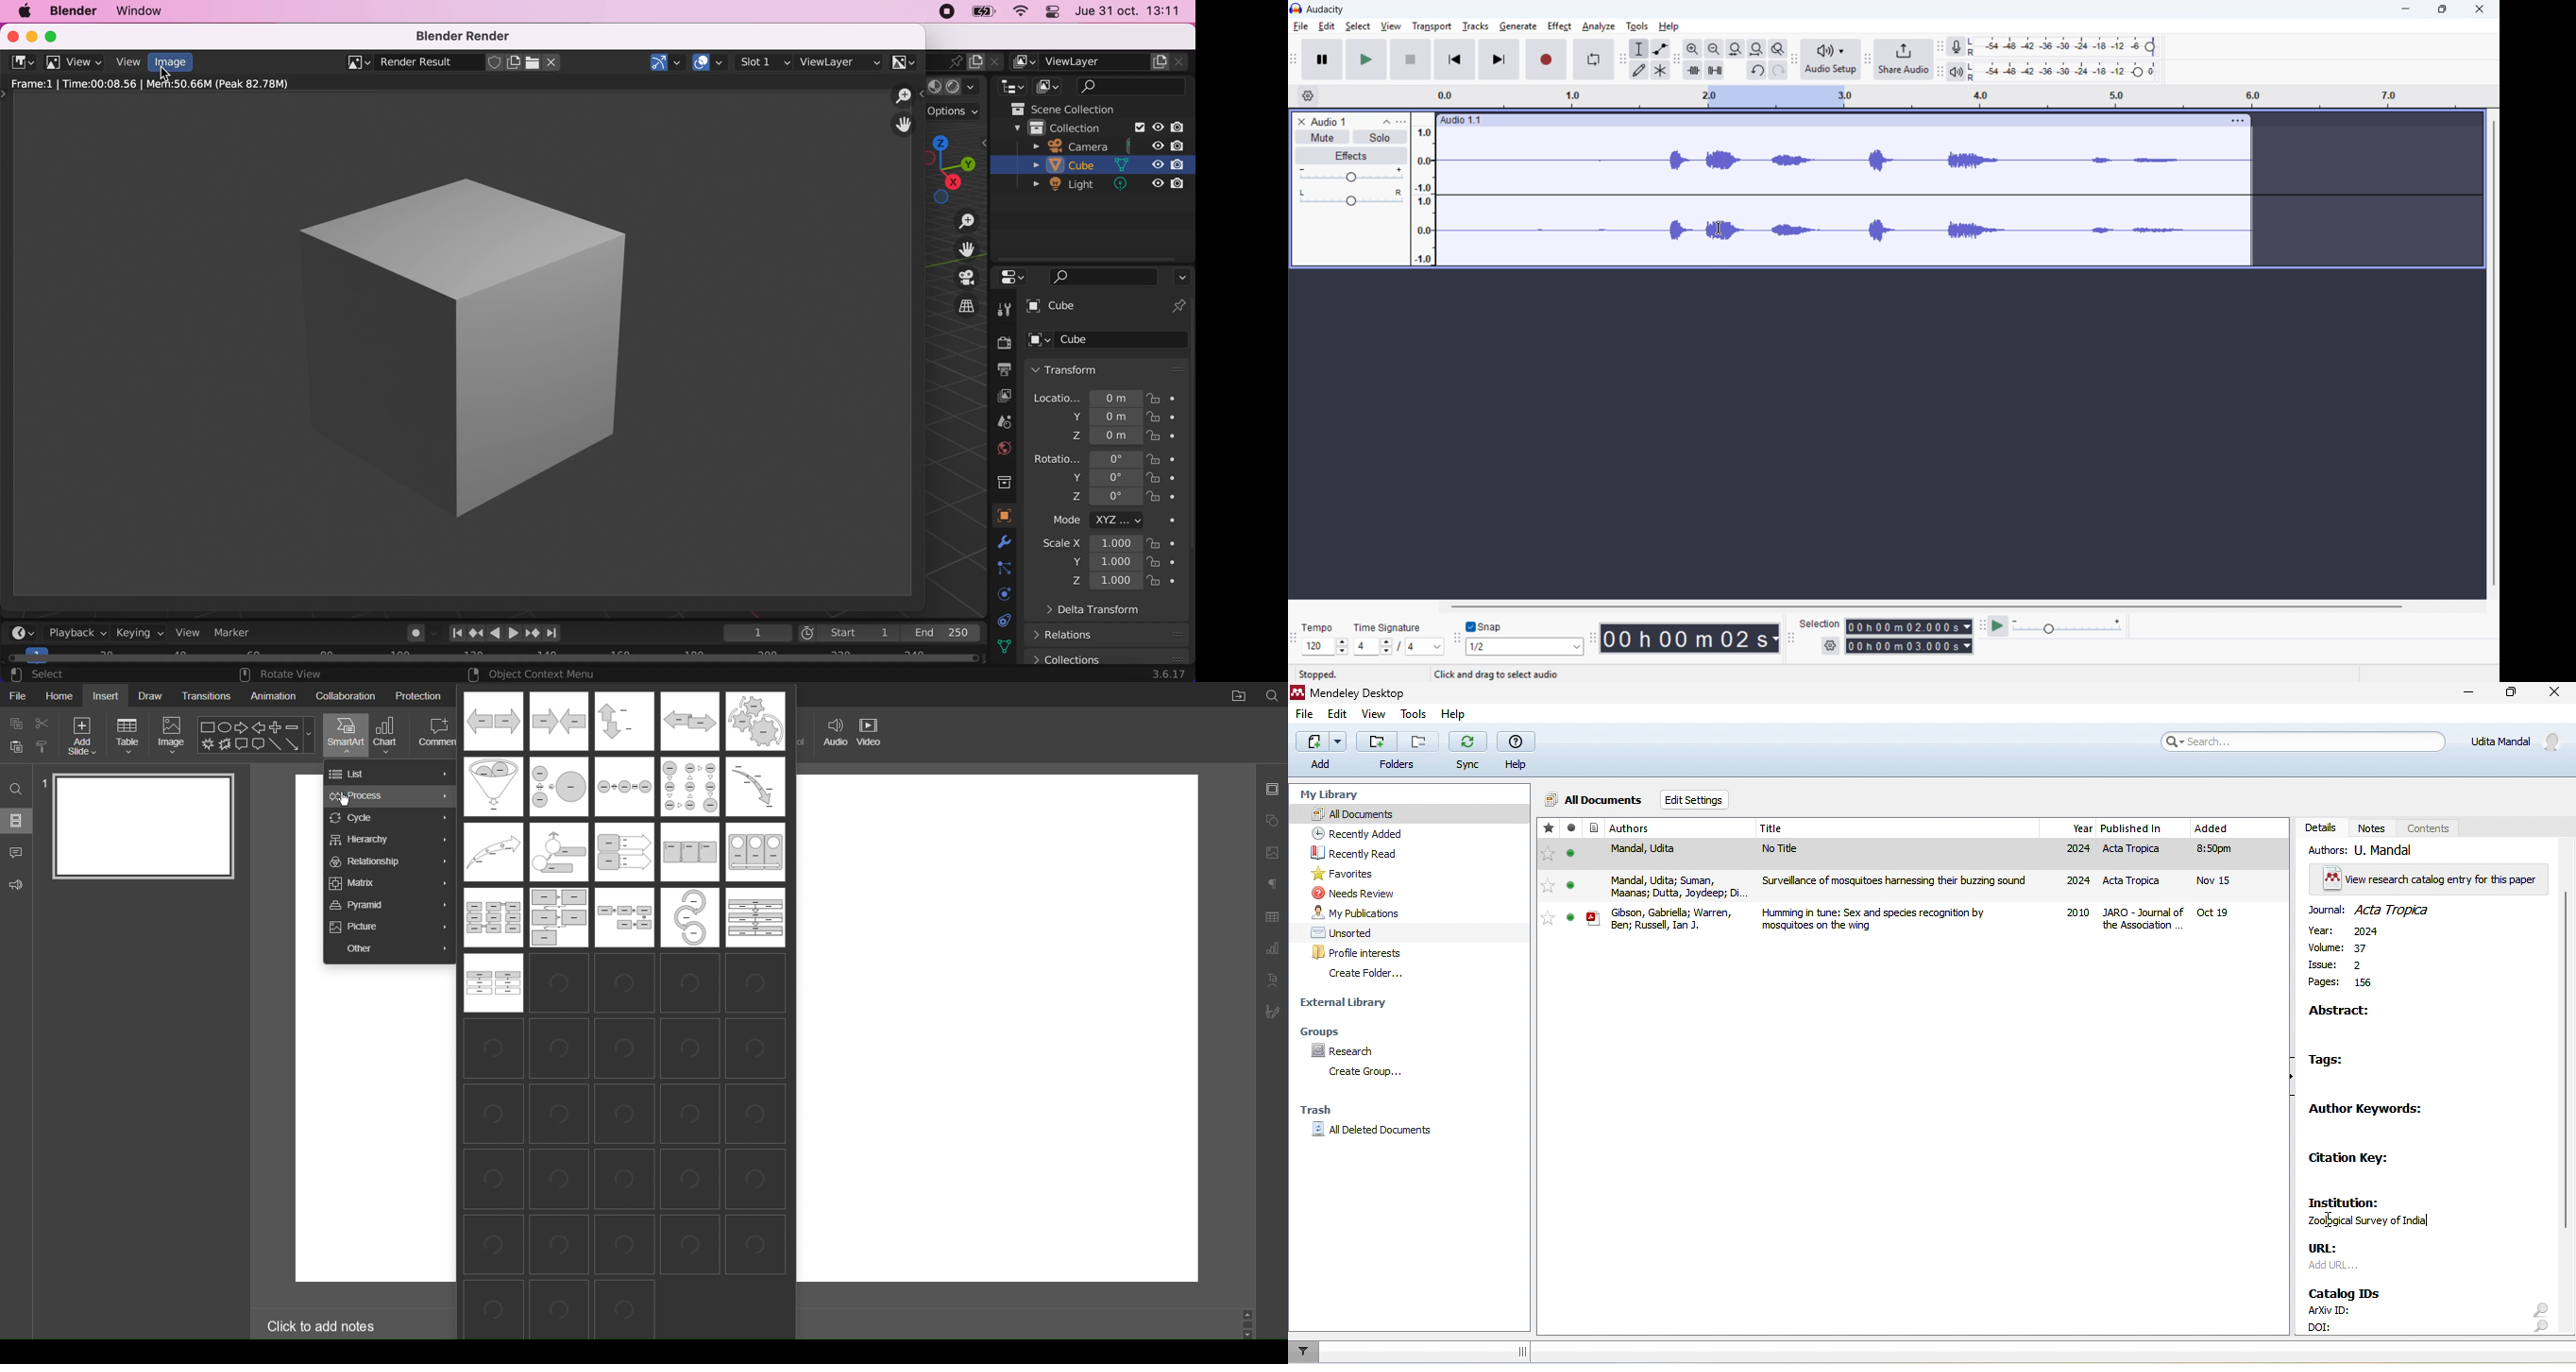 This screenshot has height=1372, width=2576. What do you see at coordinates (1111, 369) in the screenshot?
I see `transform ` at bounding box center [1111, 369].